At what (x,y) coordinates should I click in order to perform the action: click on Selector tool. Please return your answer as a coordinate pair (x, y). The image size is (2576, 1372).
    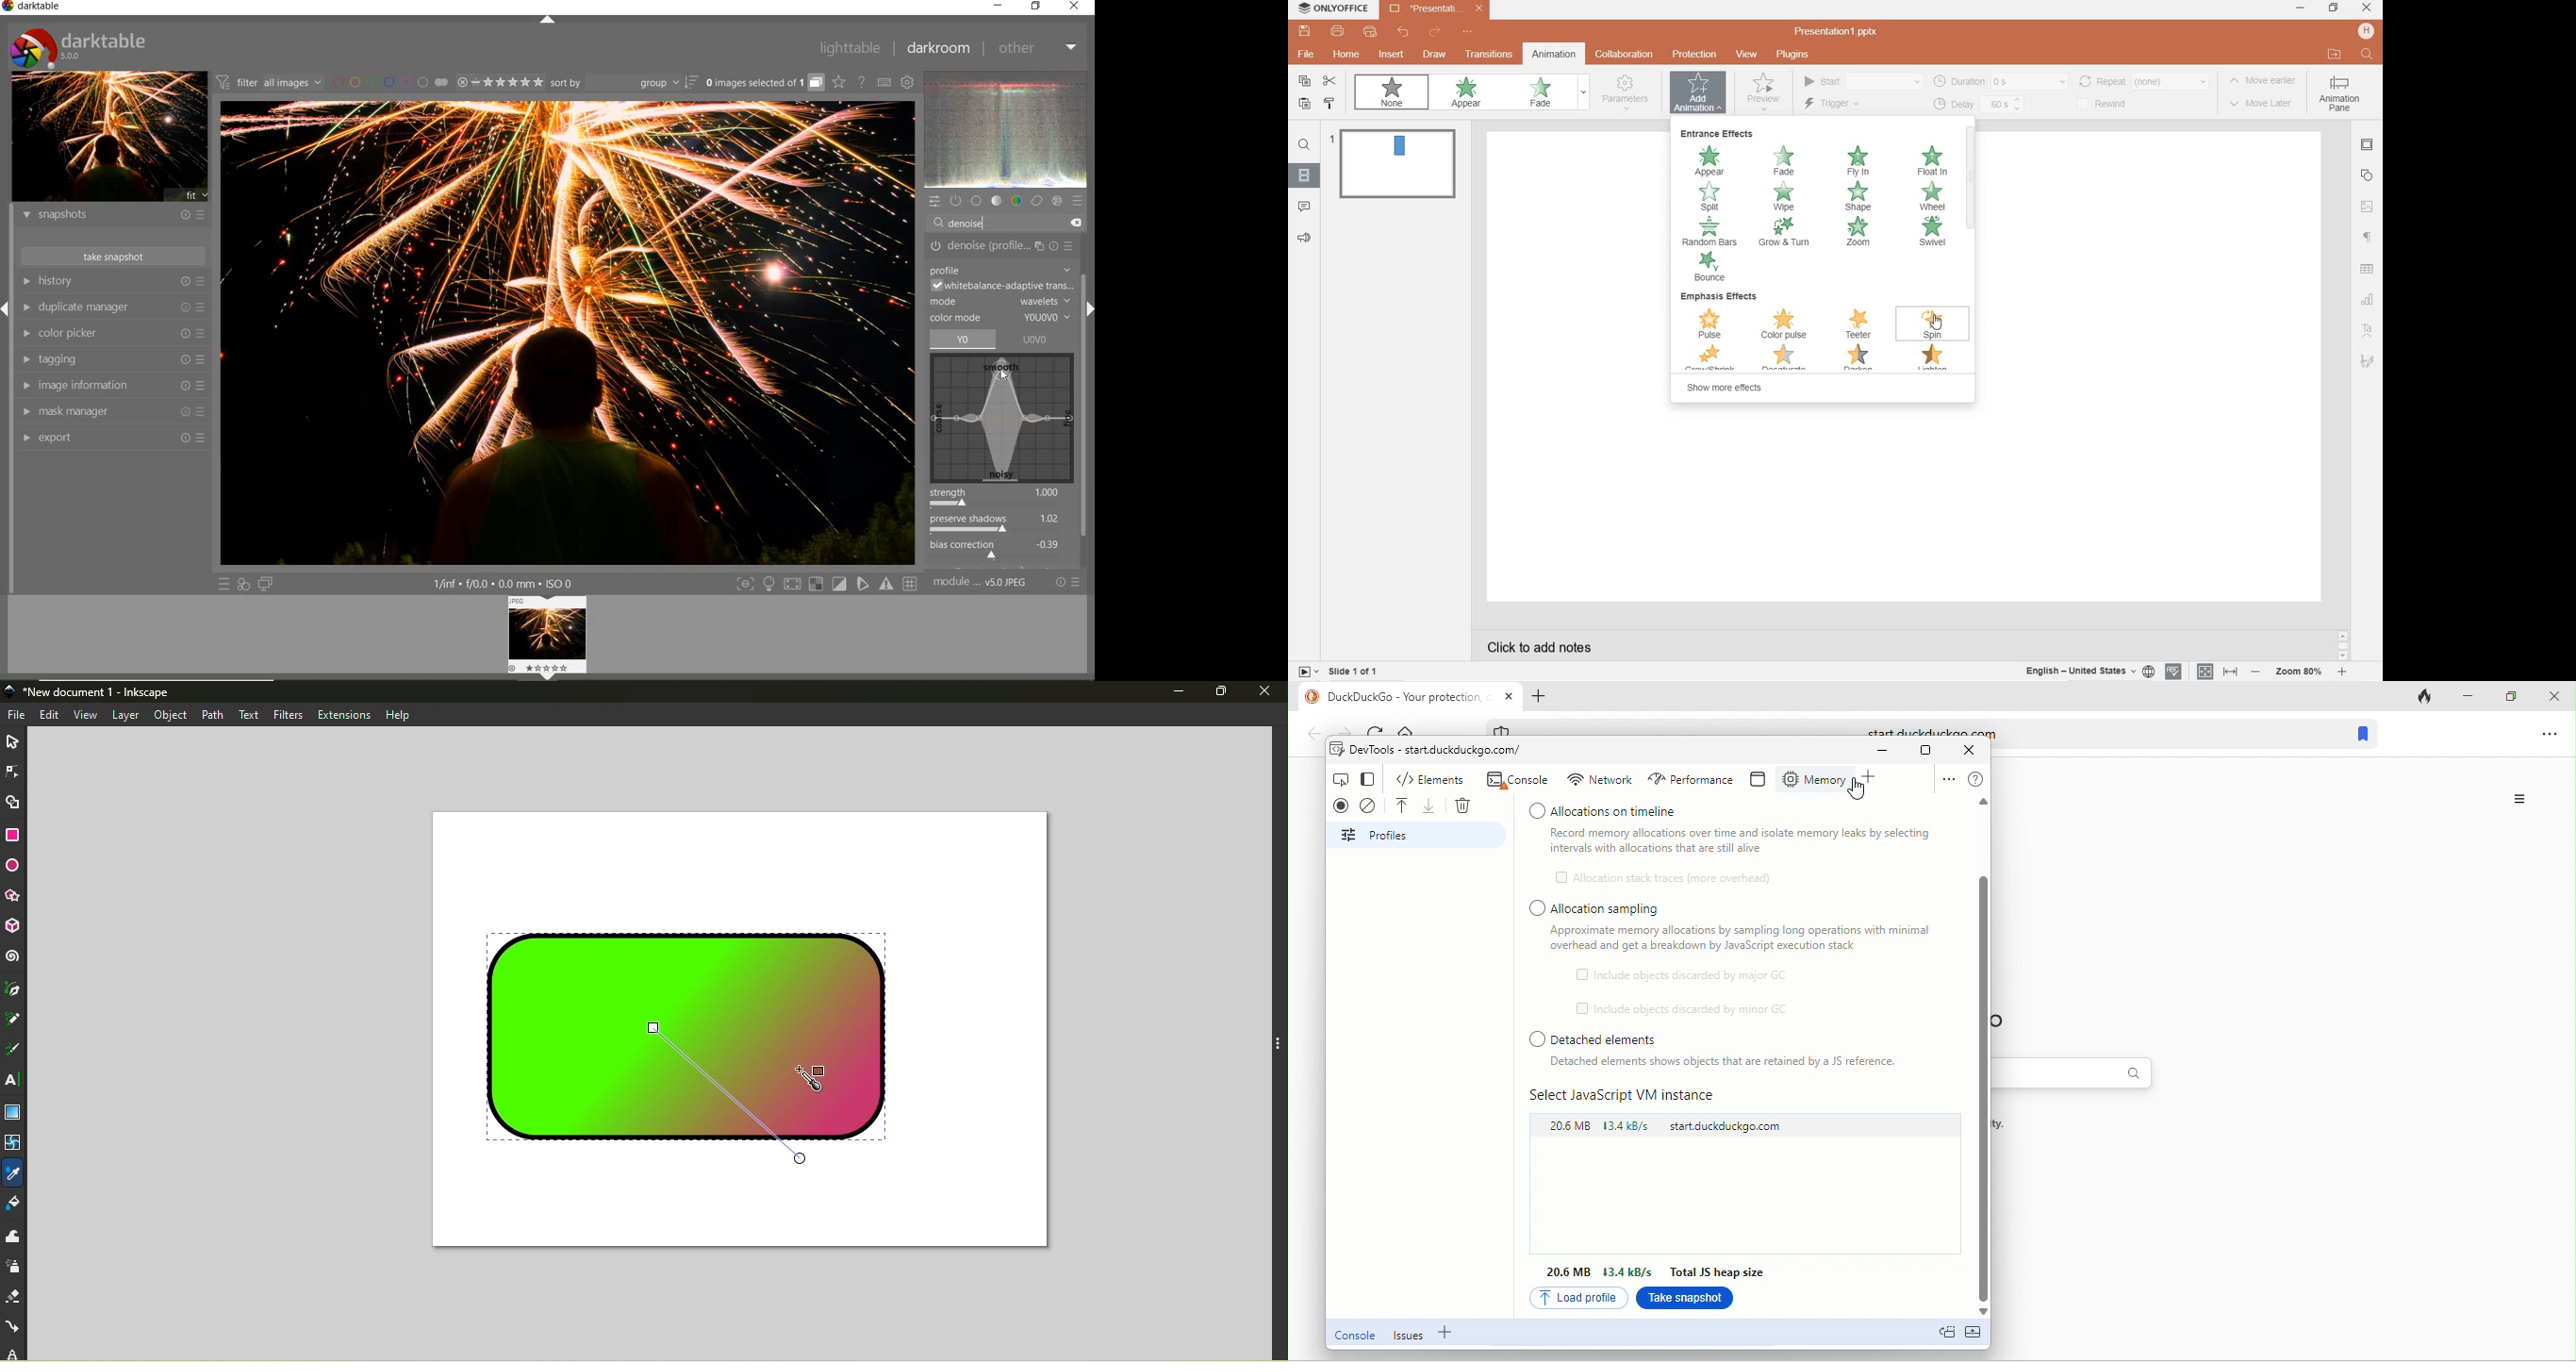
    Looking at the image, I should click on (15, 739).